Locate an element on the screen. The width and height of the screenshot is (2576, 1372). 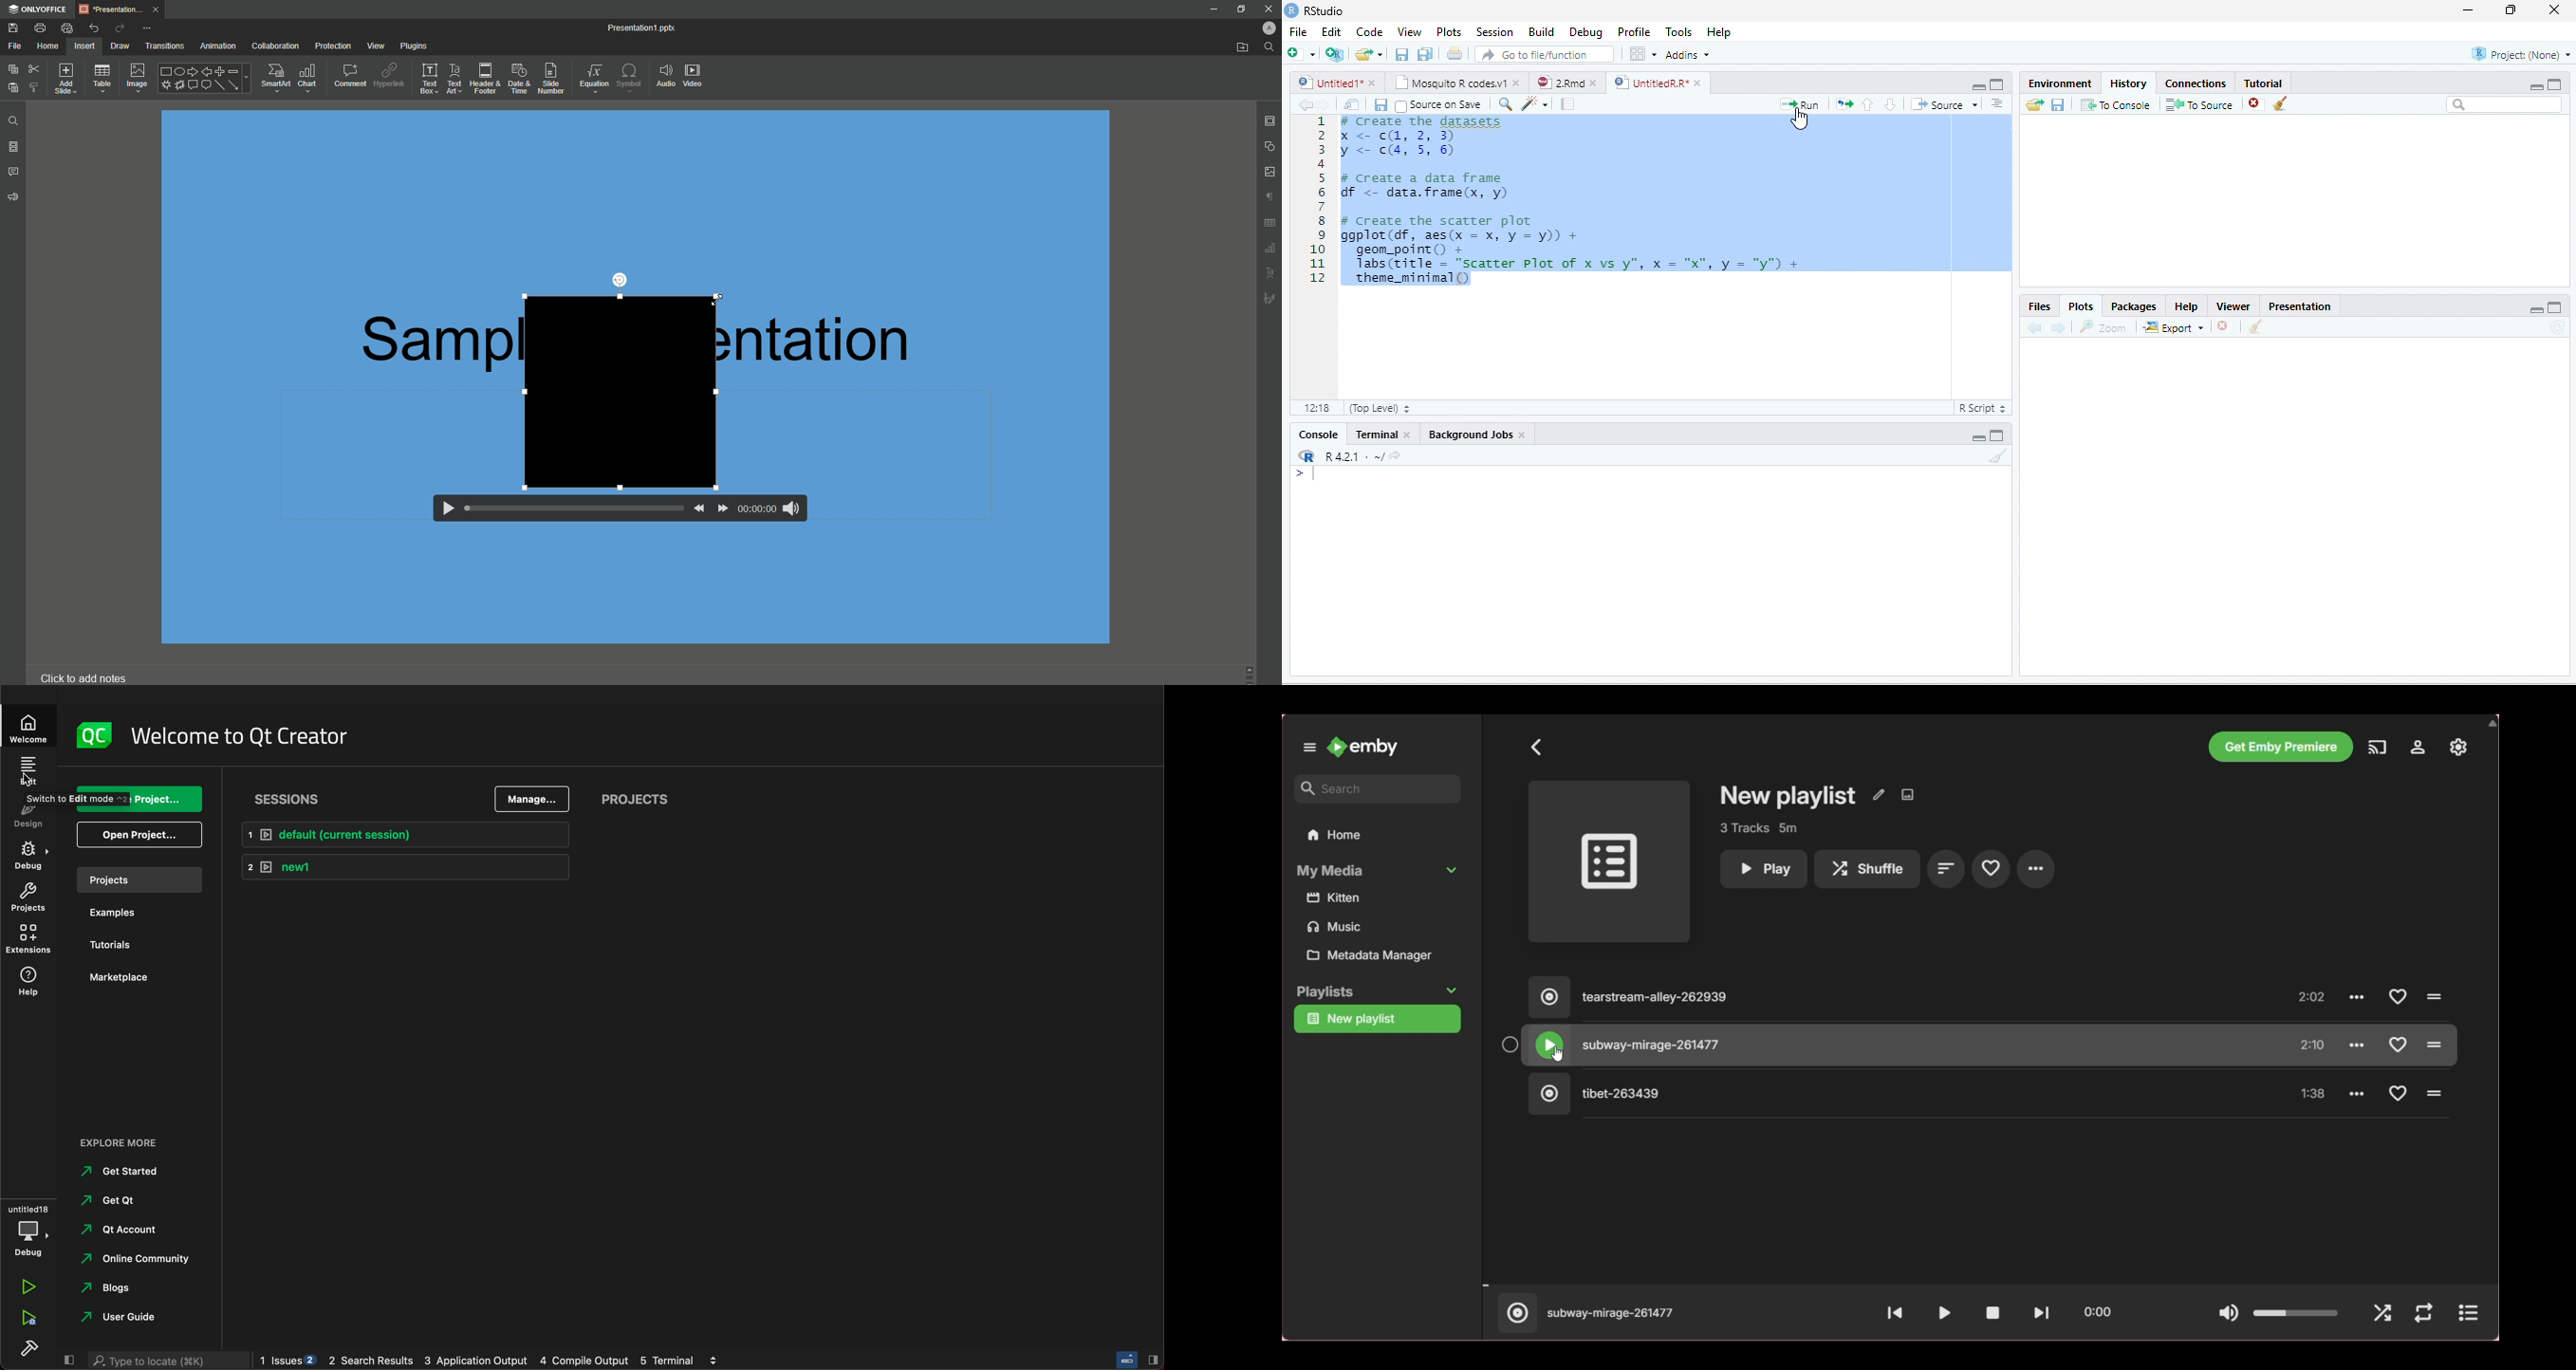
File is located at coordinates (1299, 31).